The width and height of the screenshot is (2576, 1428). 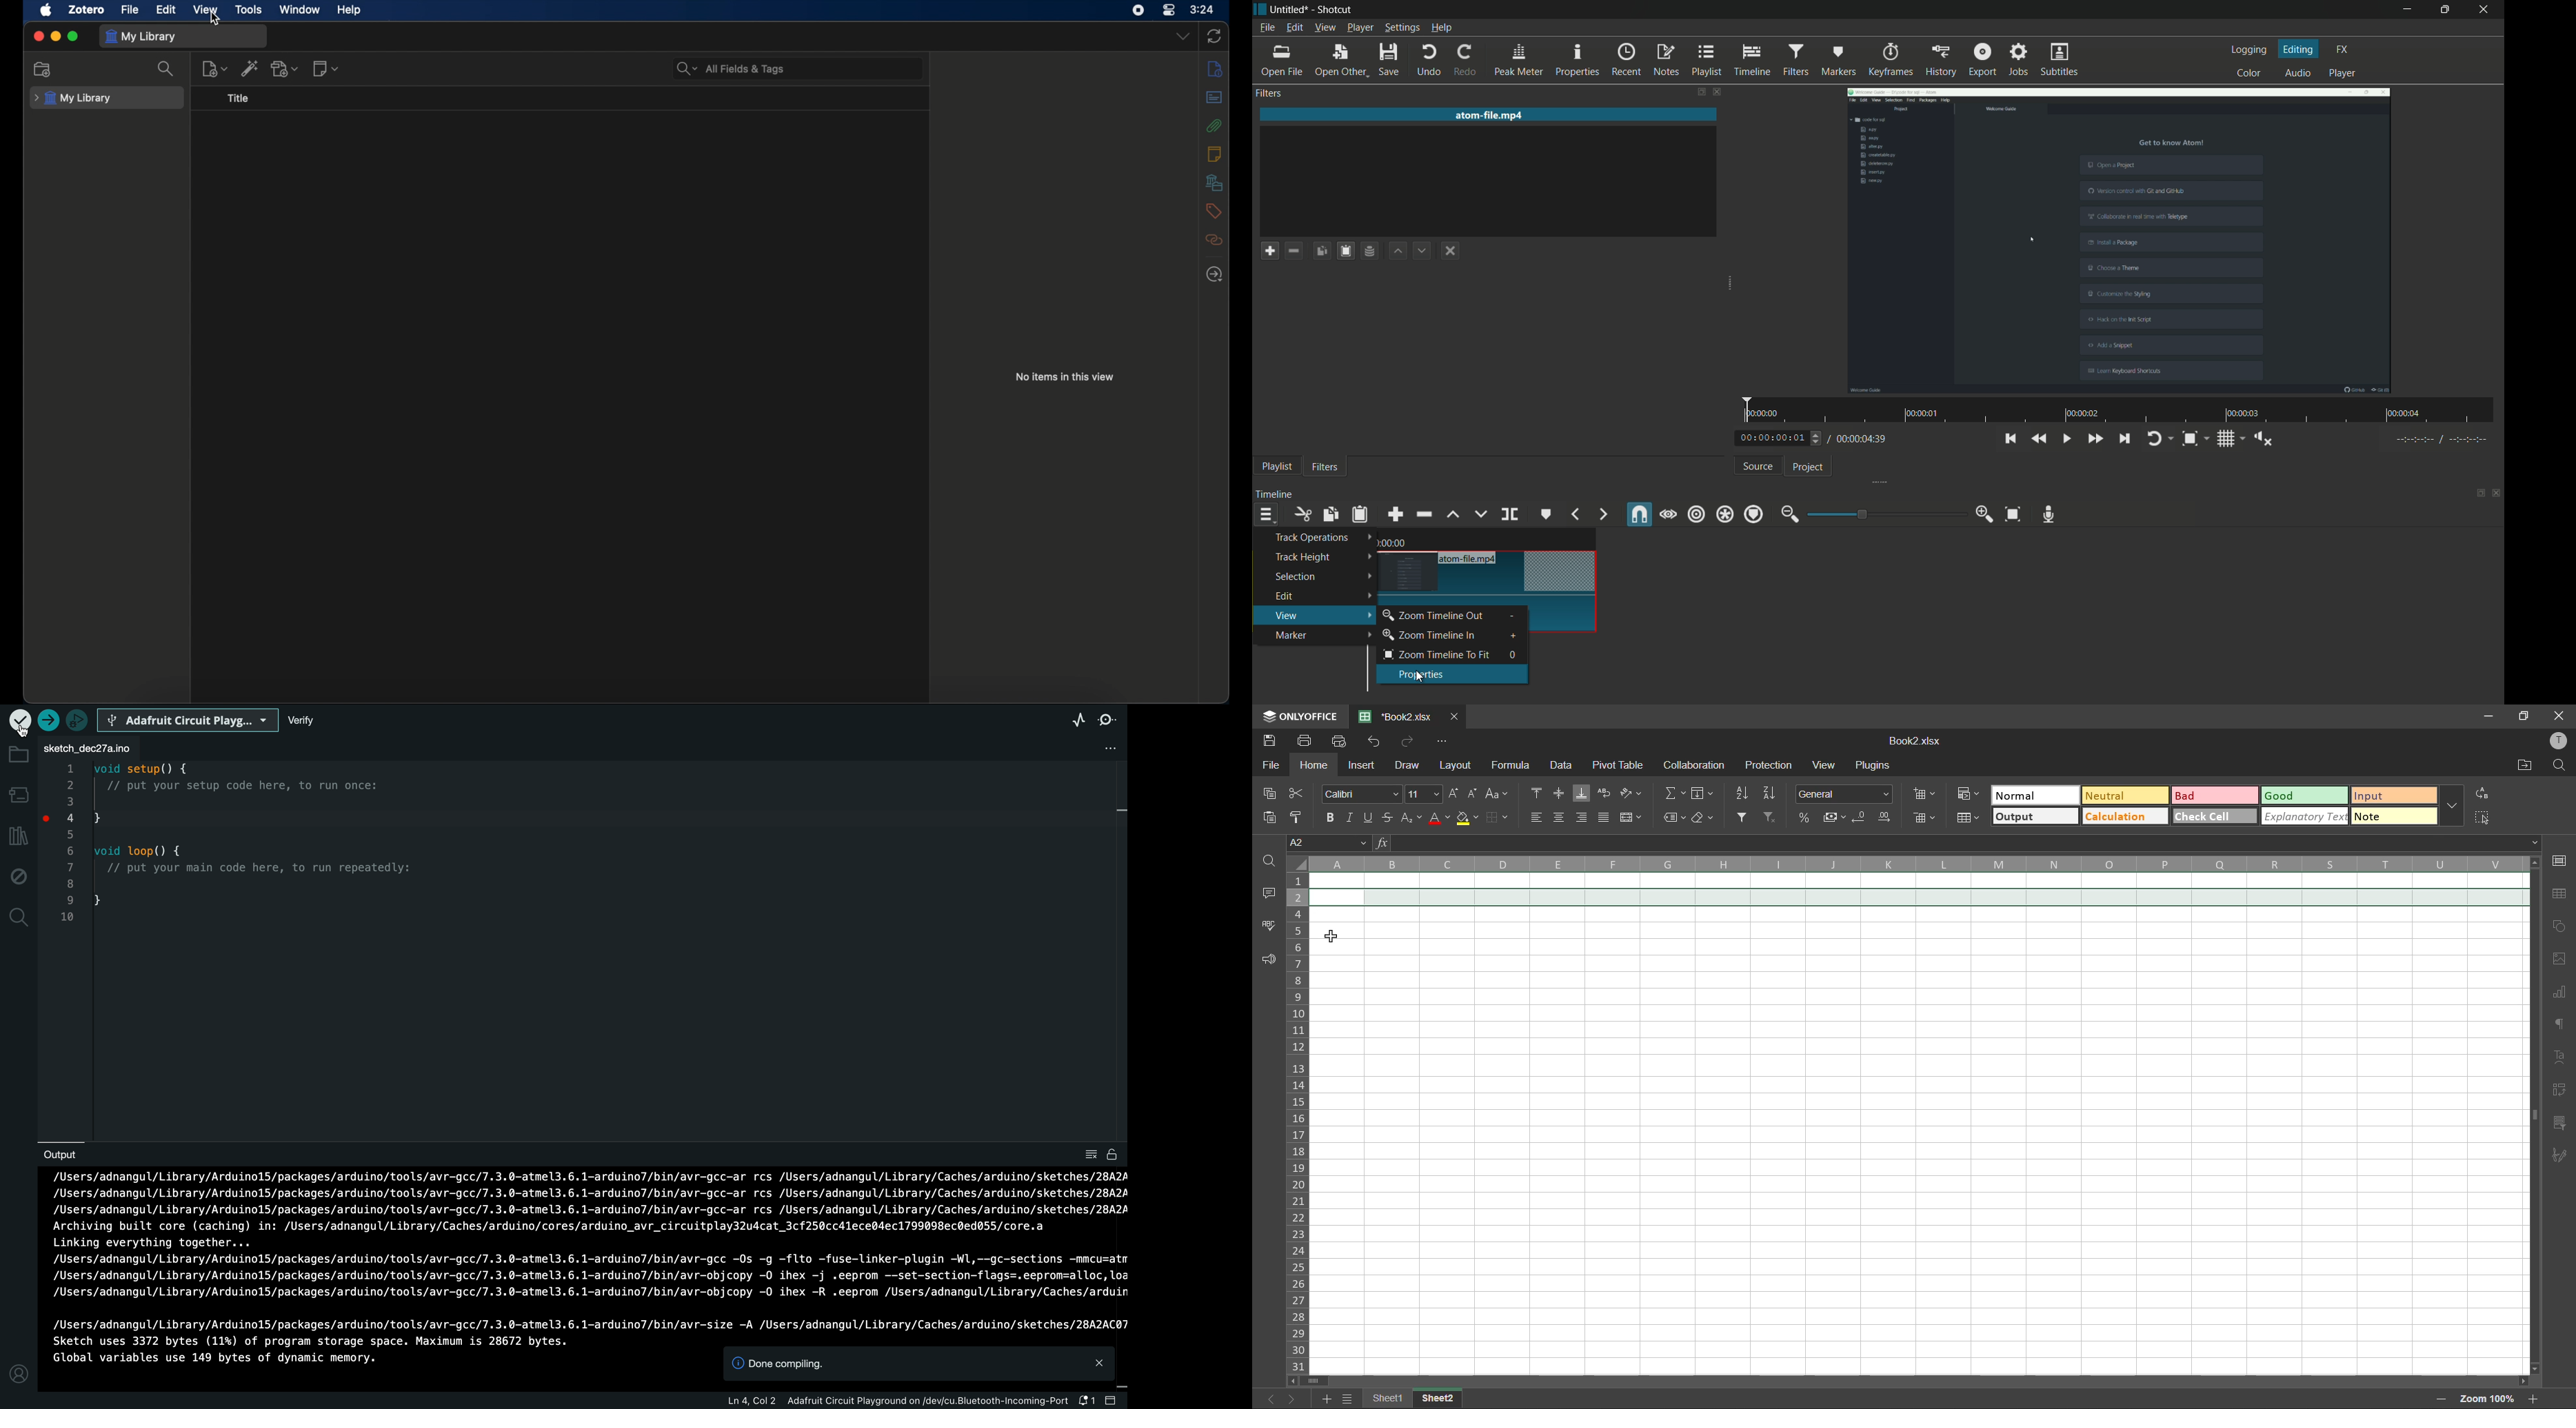 I want to click on close tab, so click(x=1456, y=716).